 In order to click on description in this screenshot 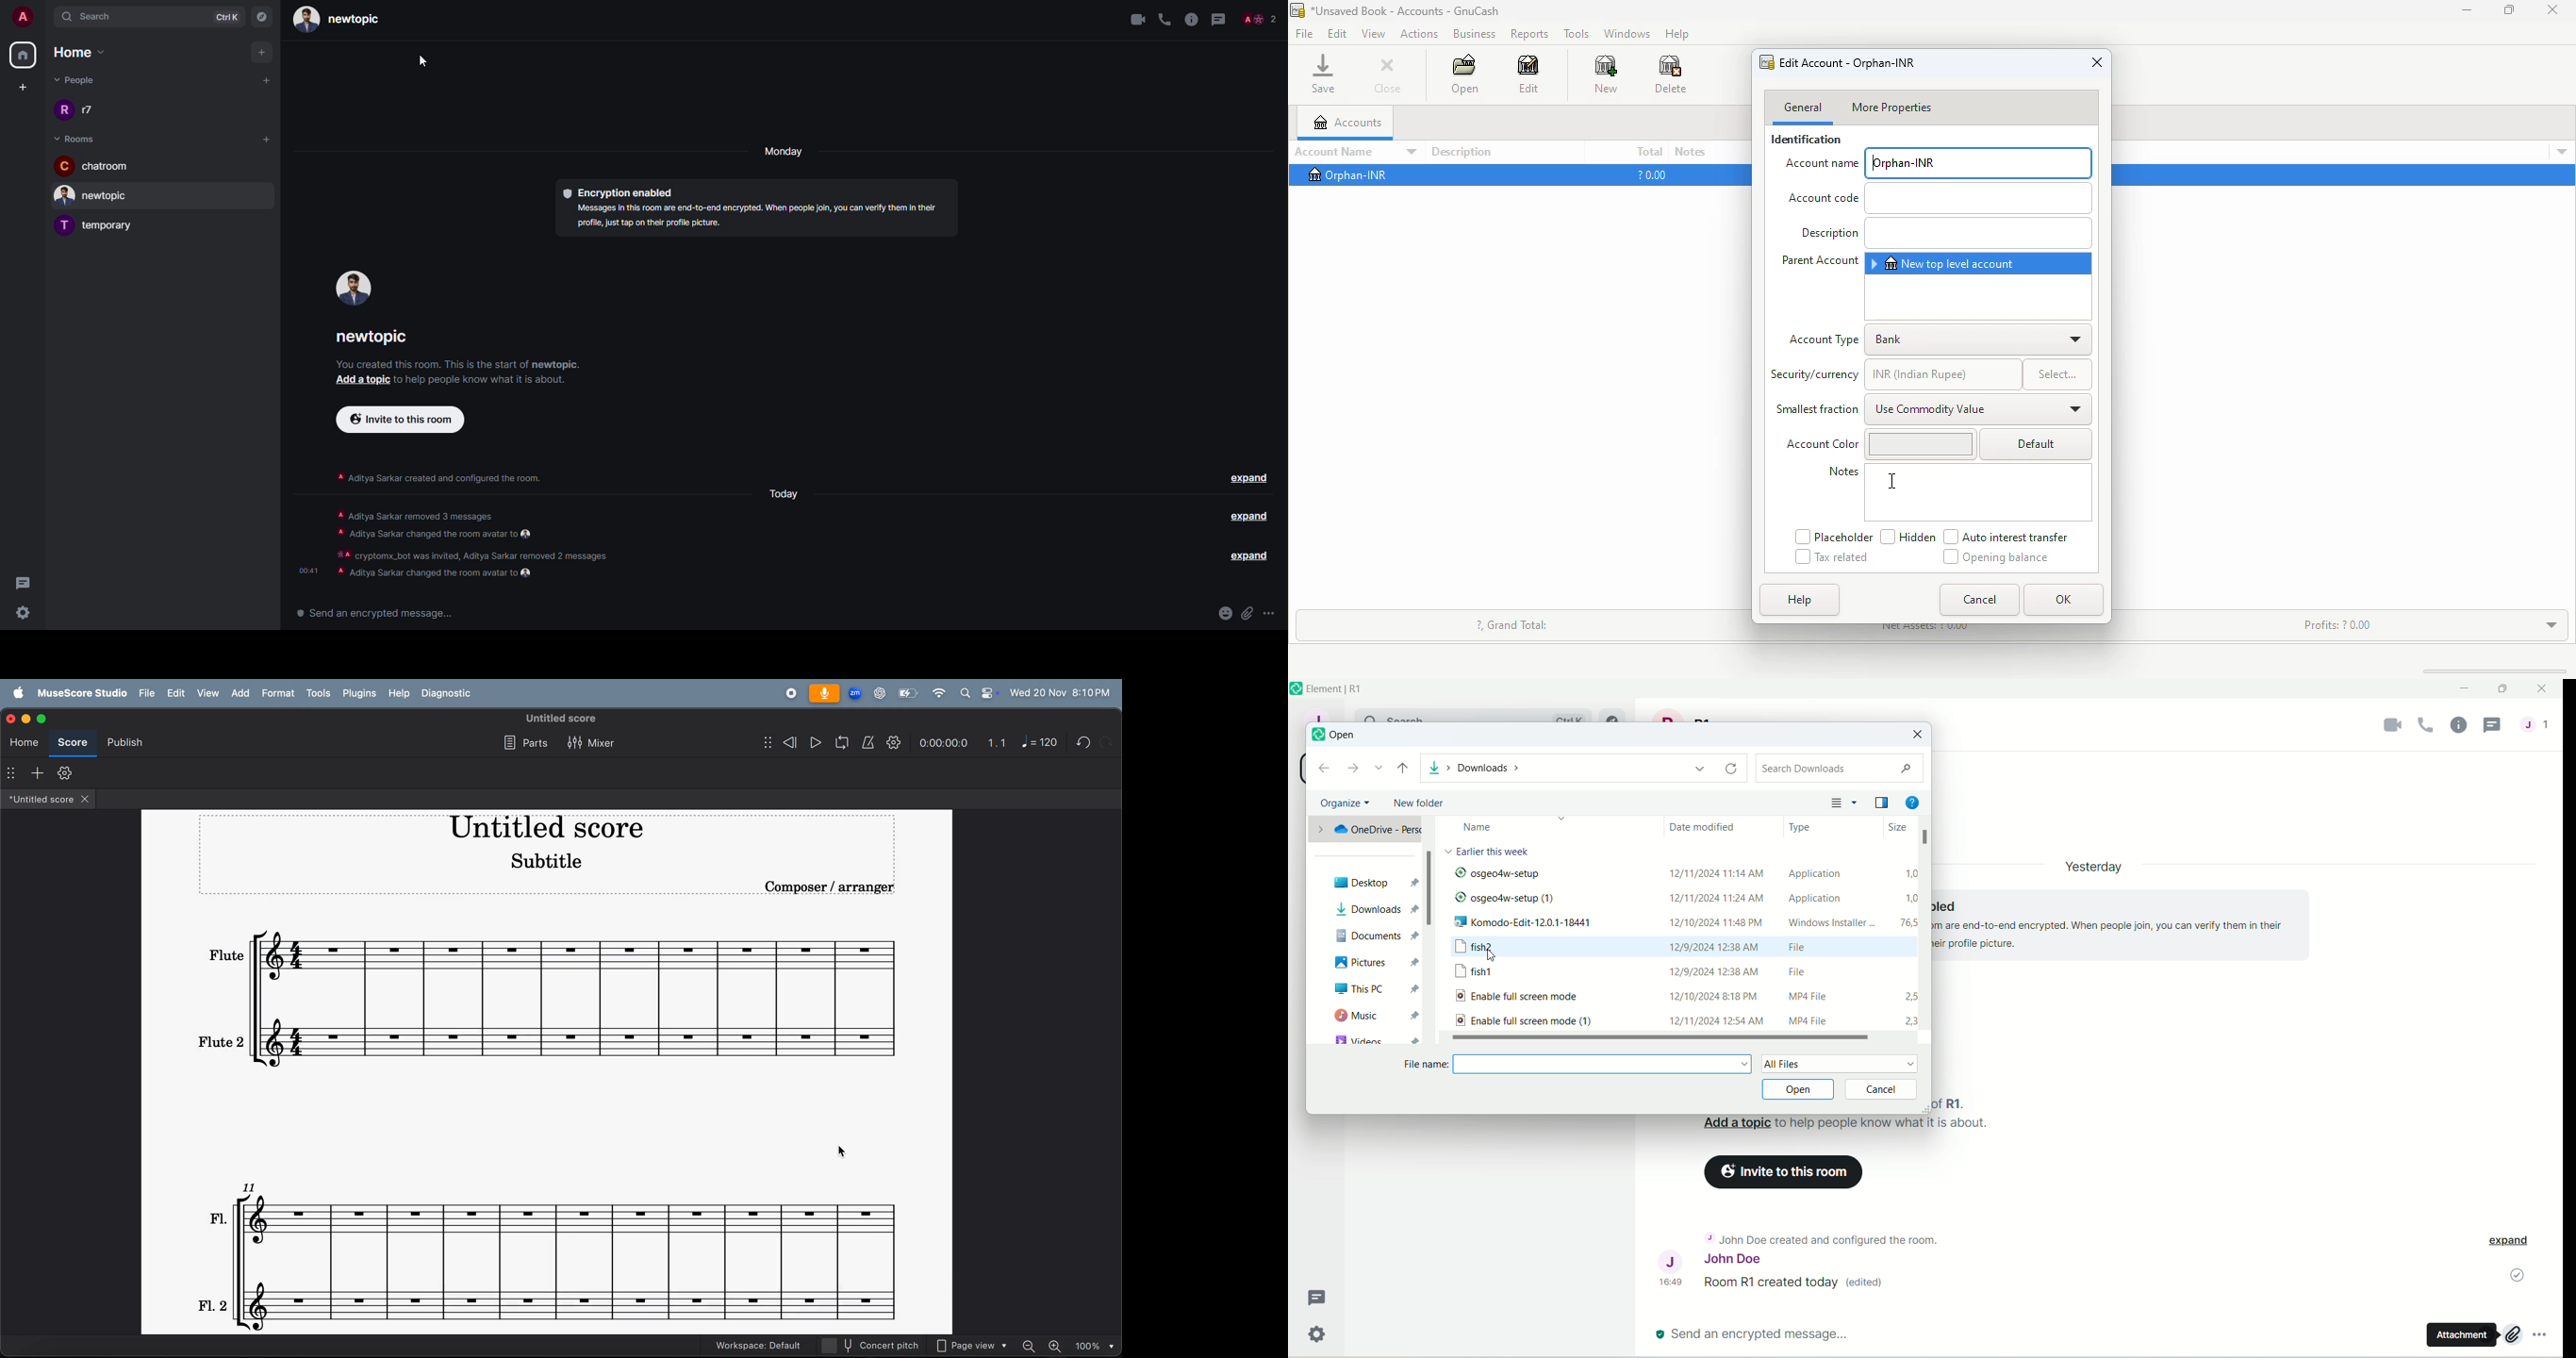, I will do `click(1461, 153)`.